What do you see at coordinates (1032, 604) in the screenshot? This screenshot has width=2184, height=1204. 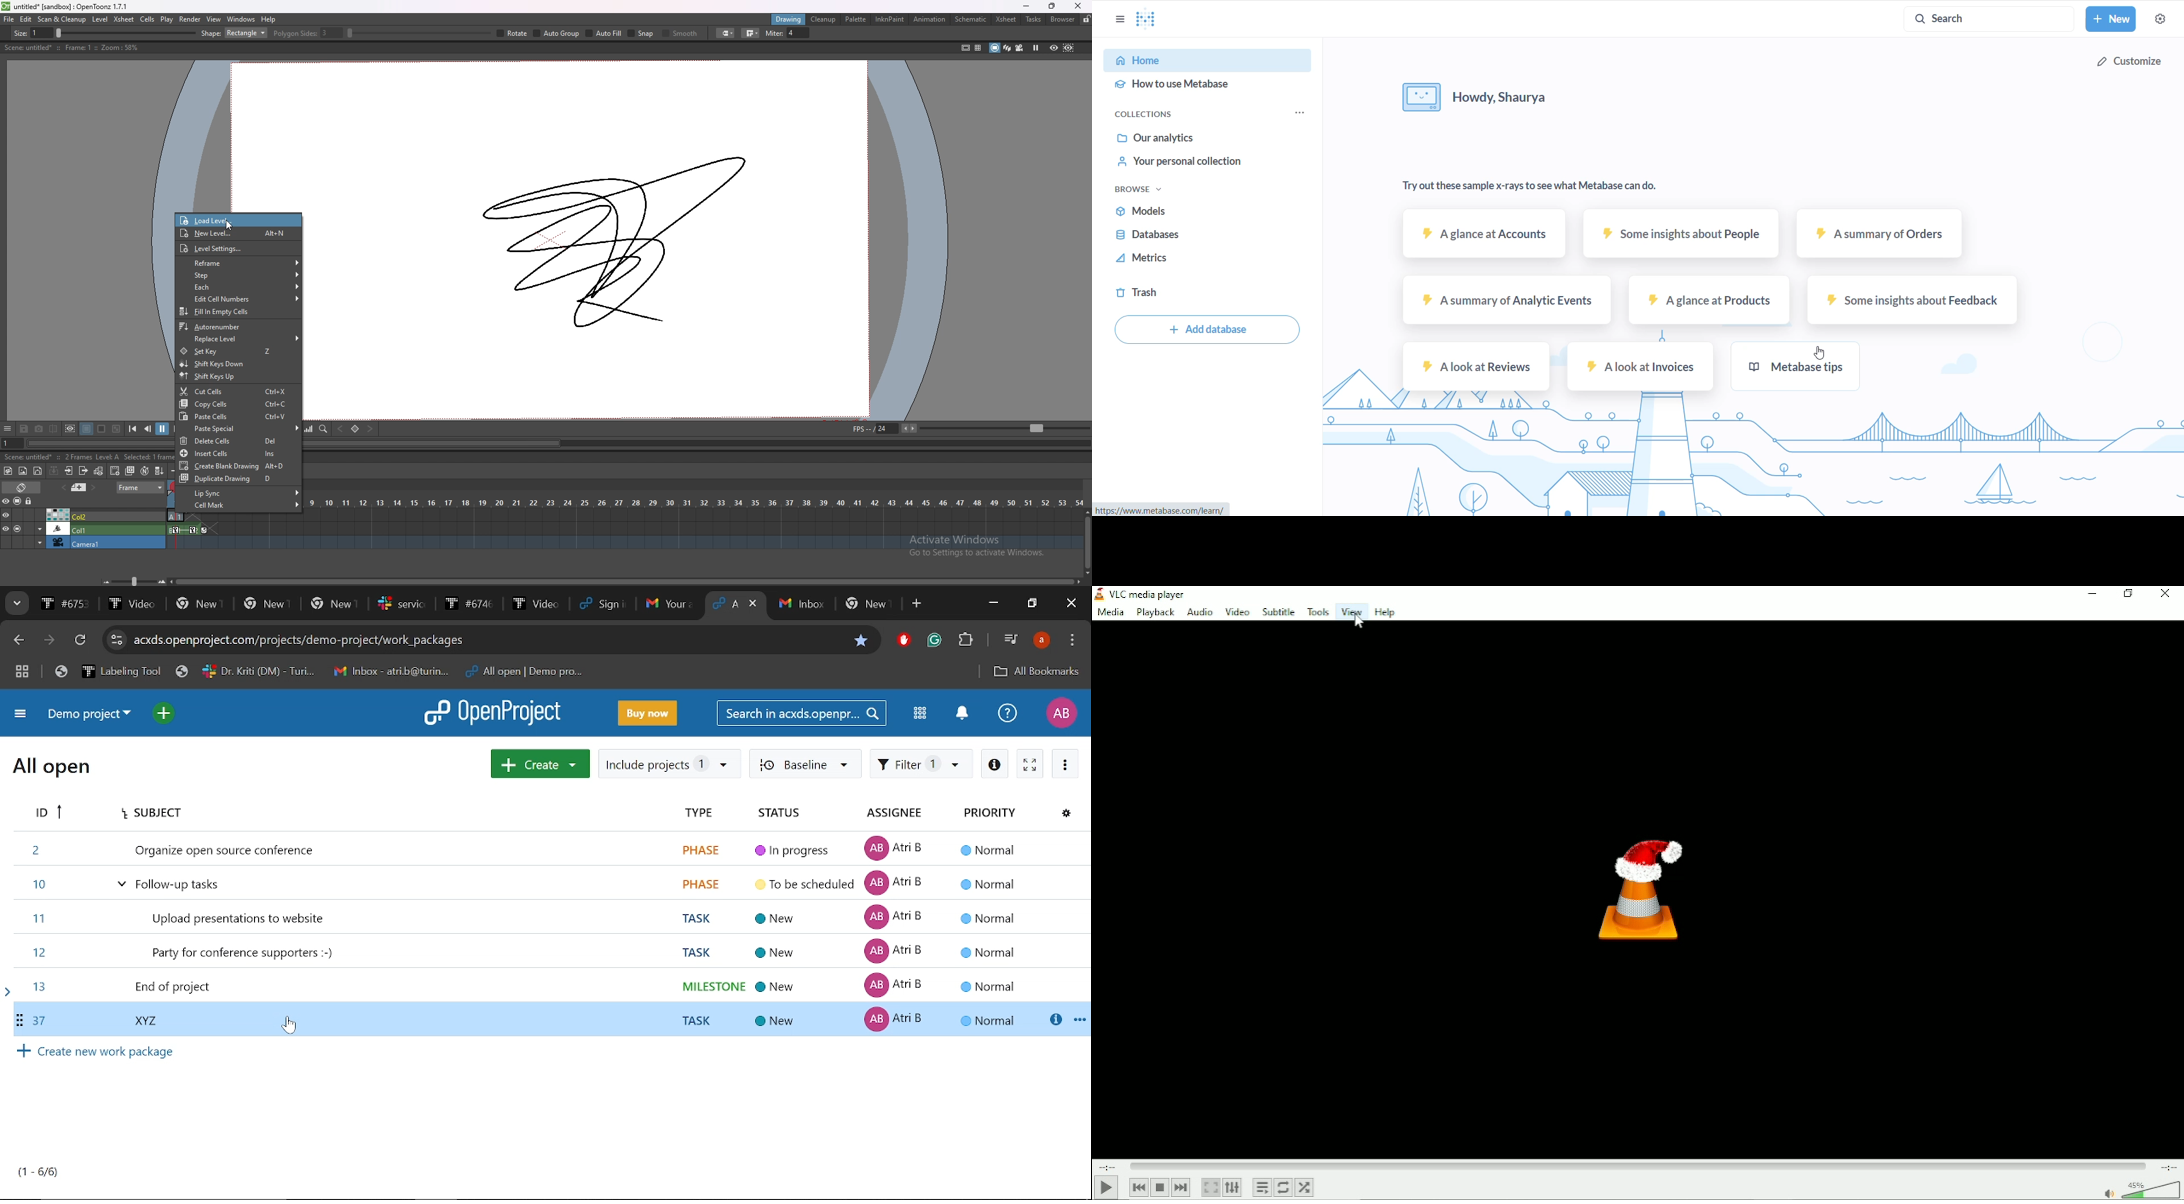 I see `Restore down` at bounding box center [1032, 604].